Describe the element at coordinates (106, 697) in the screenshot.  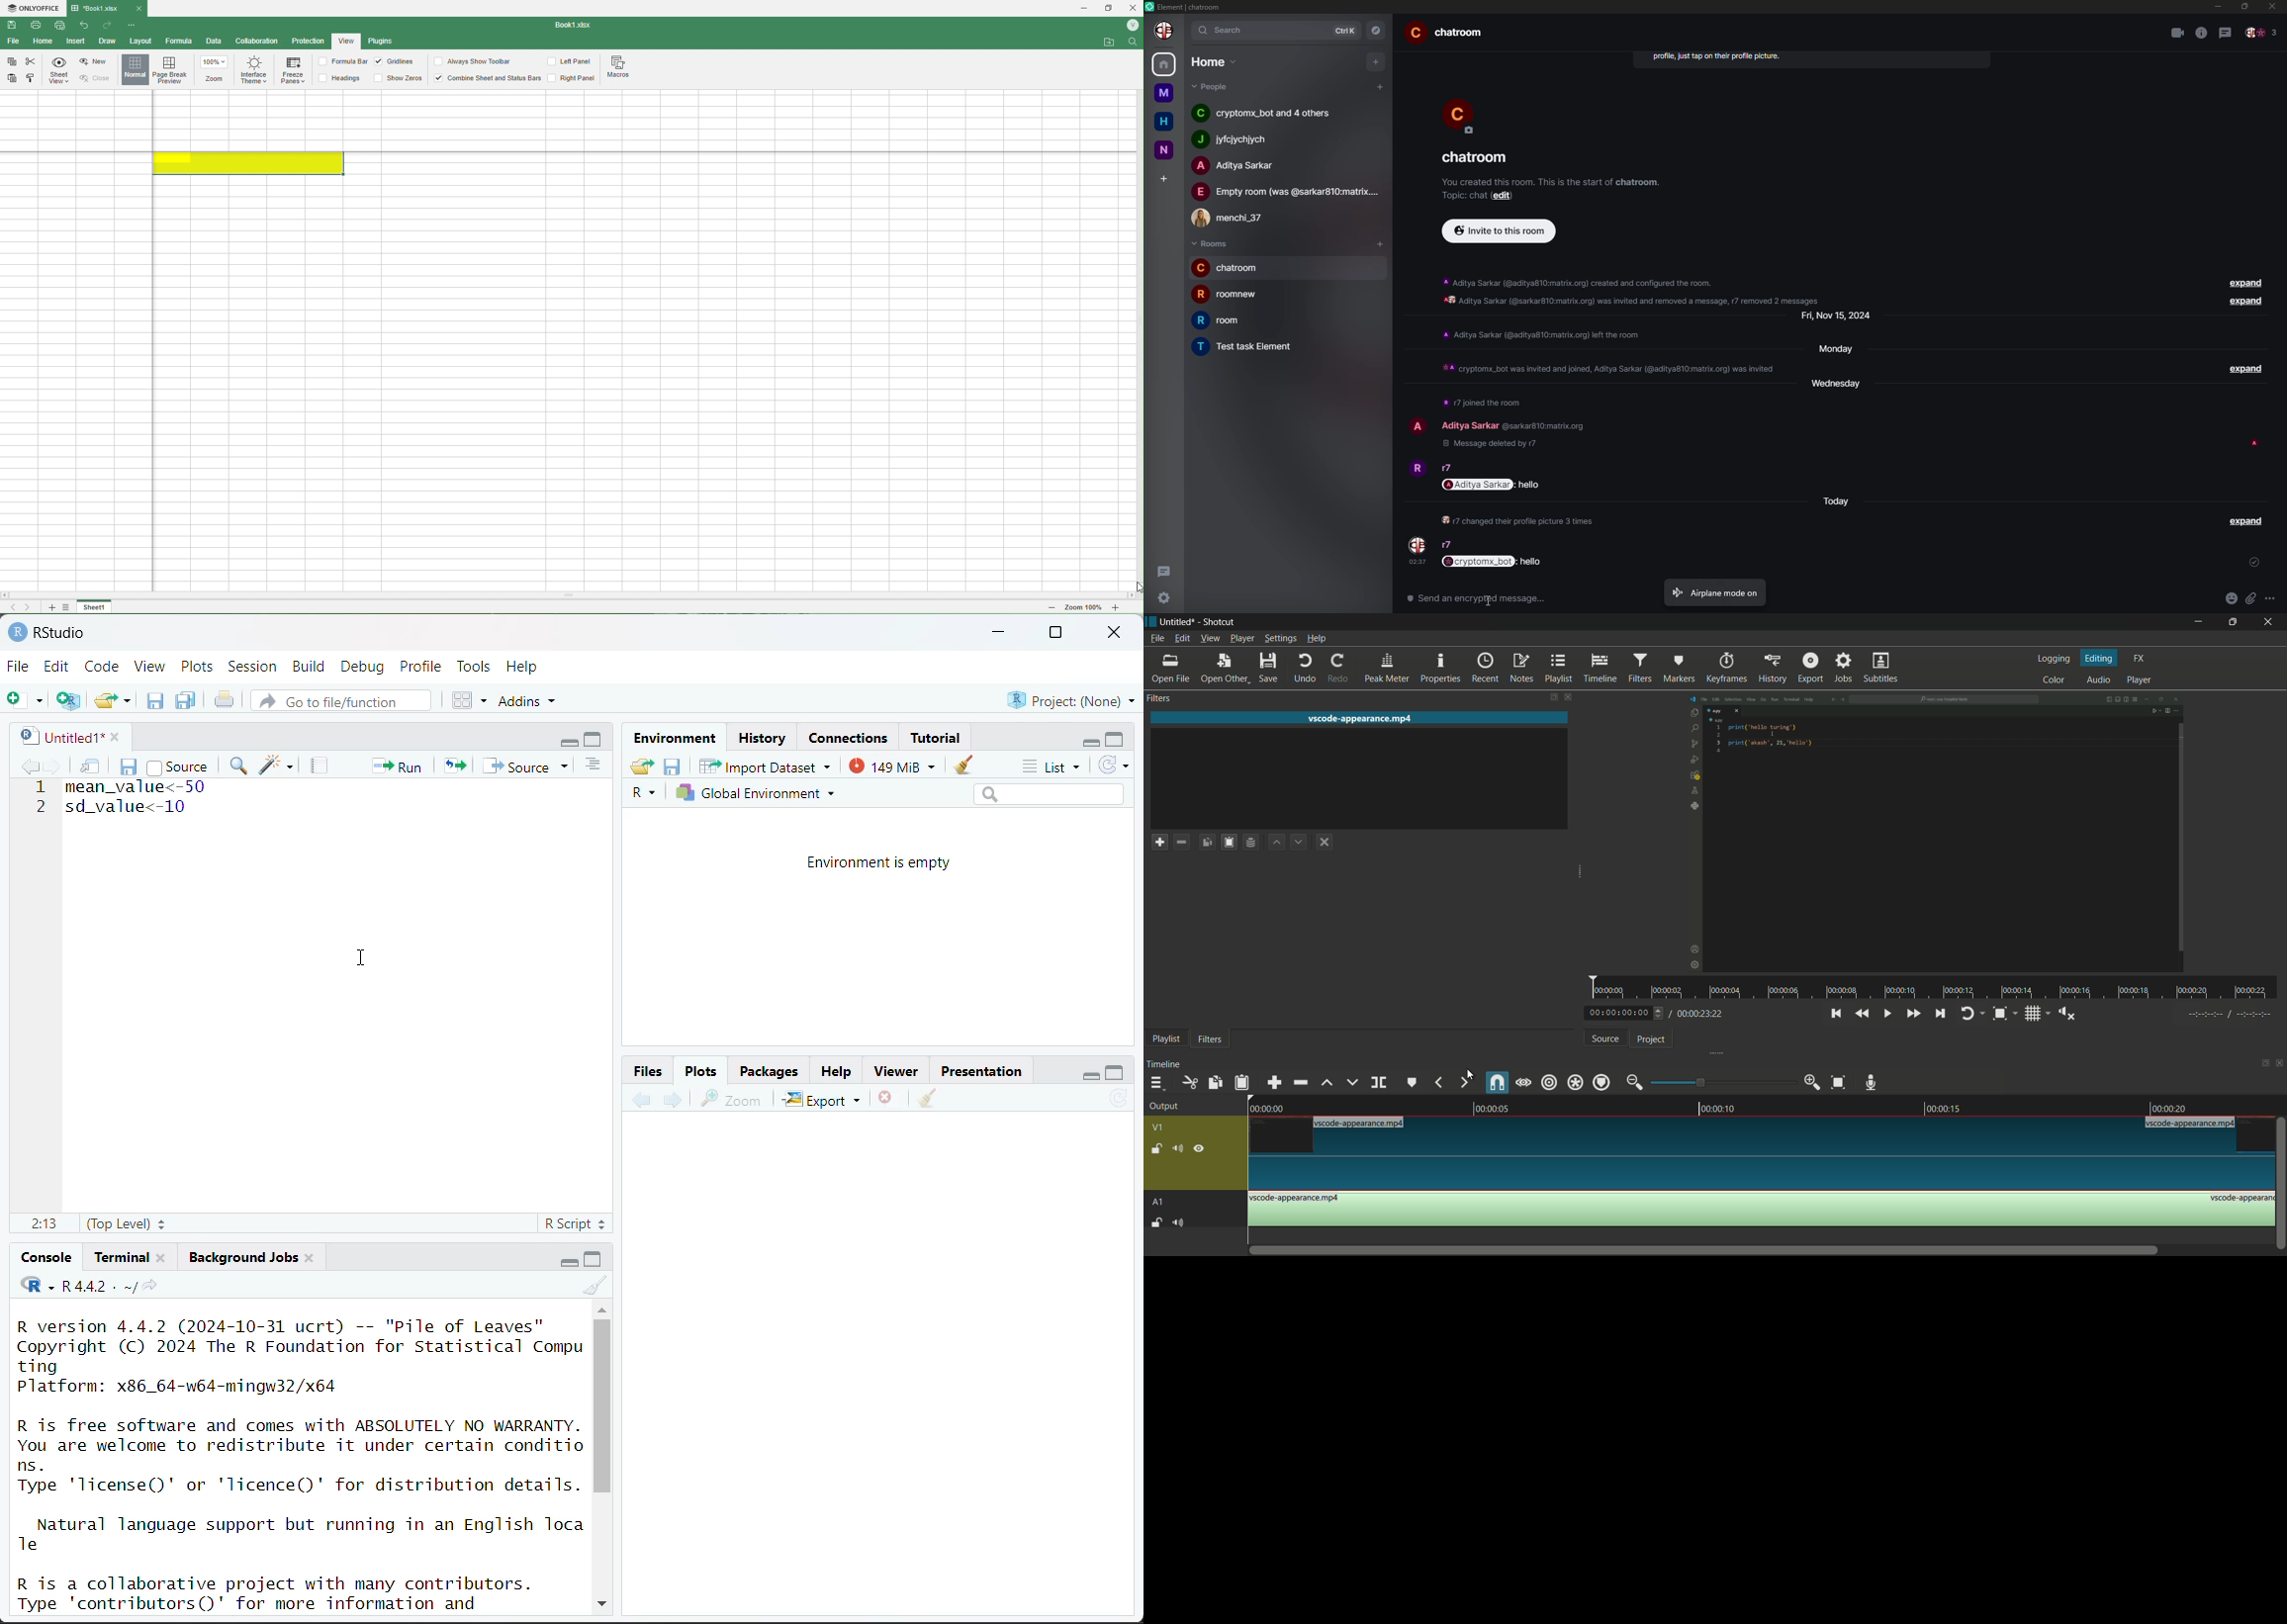
I see `open an existing file` at that location.